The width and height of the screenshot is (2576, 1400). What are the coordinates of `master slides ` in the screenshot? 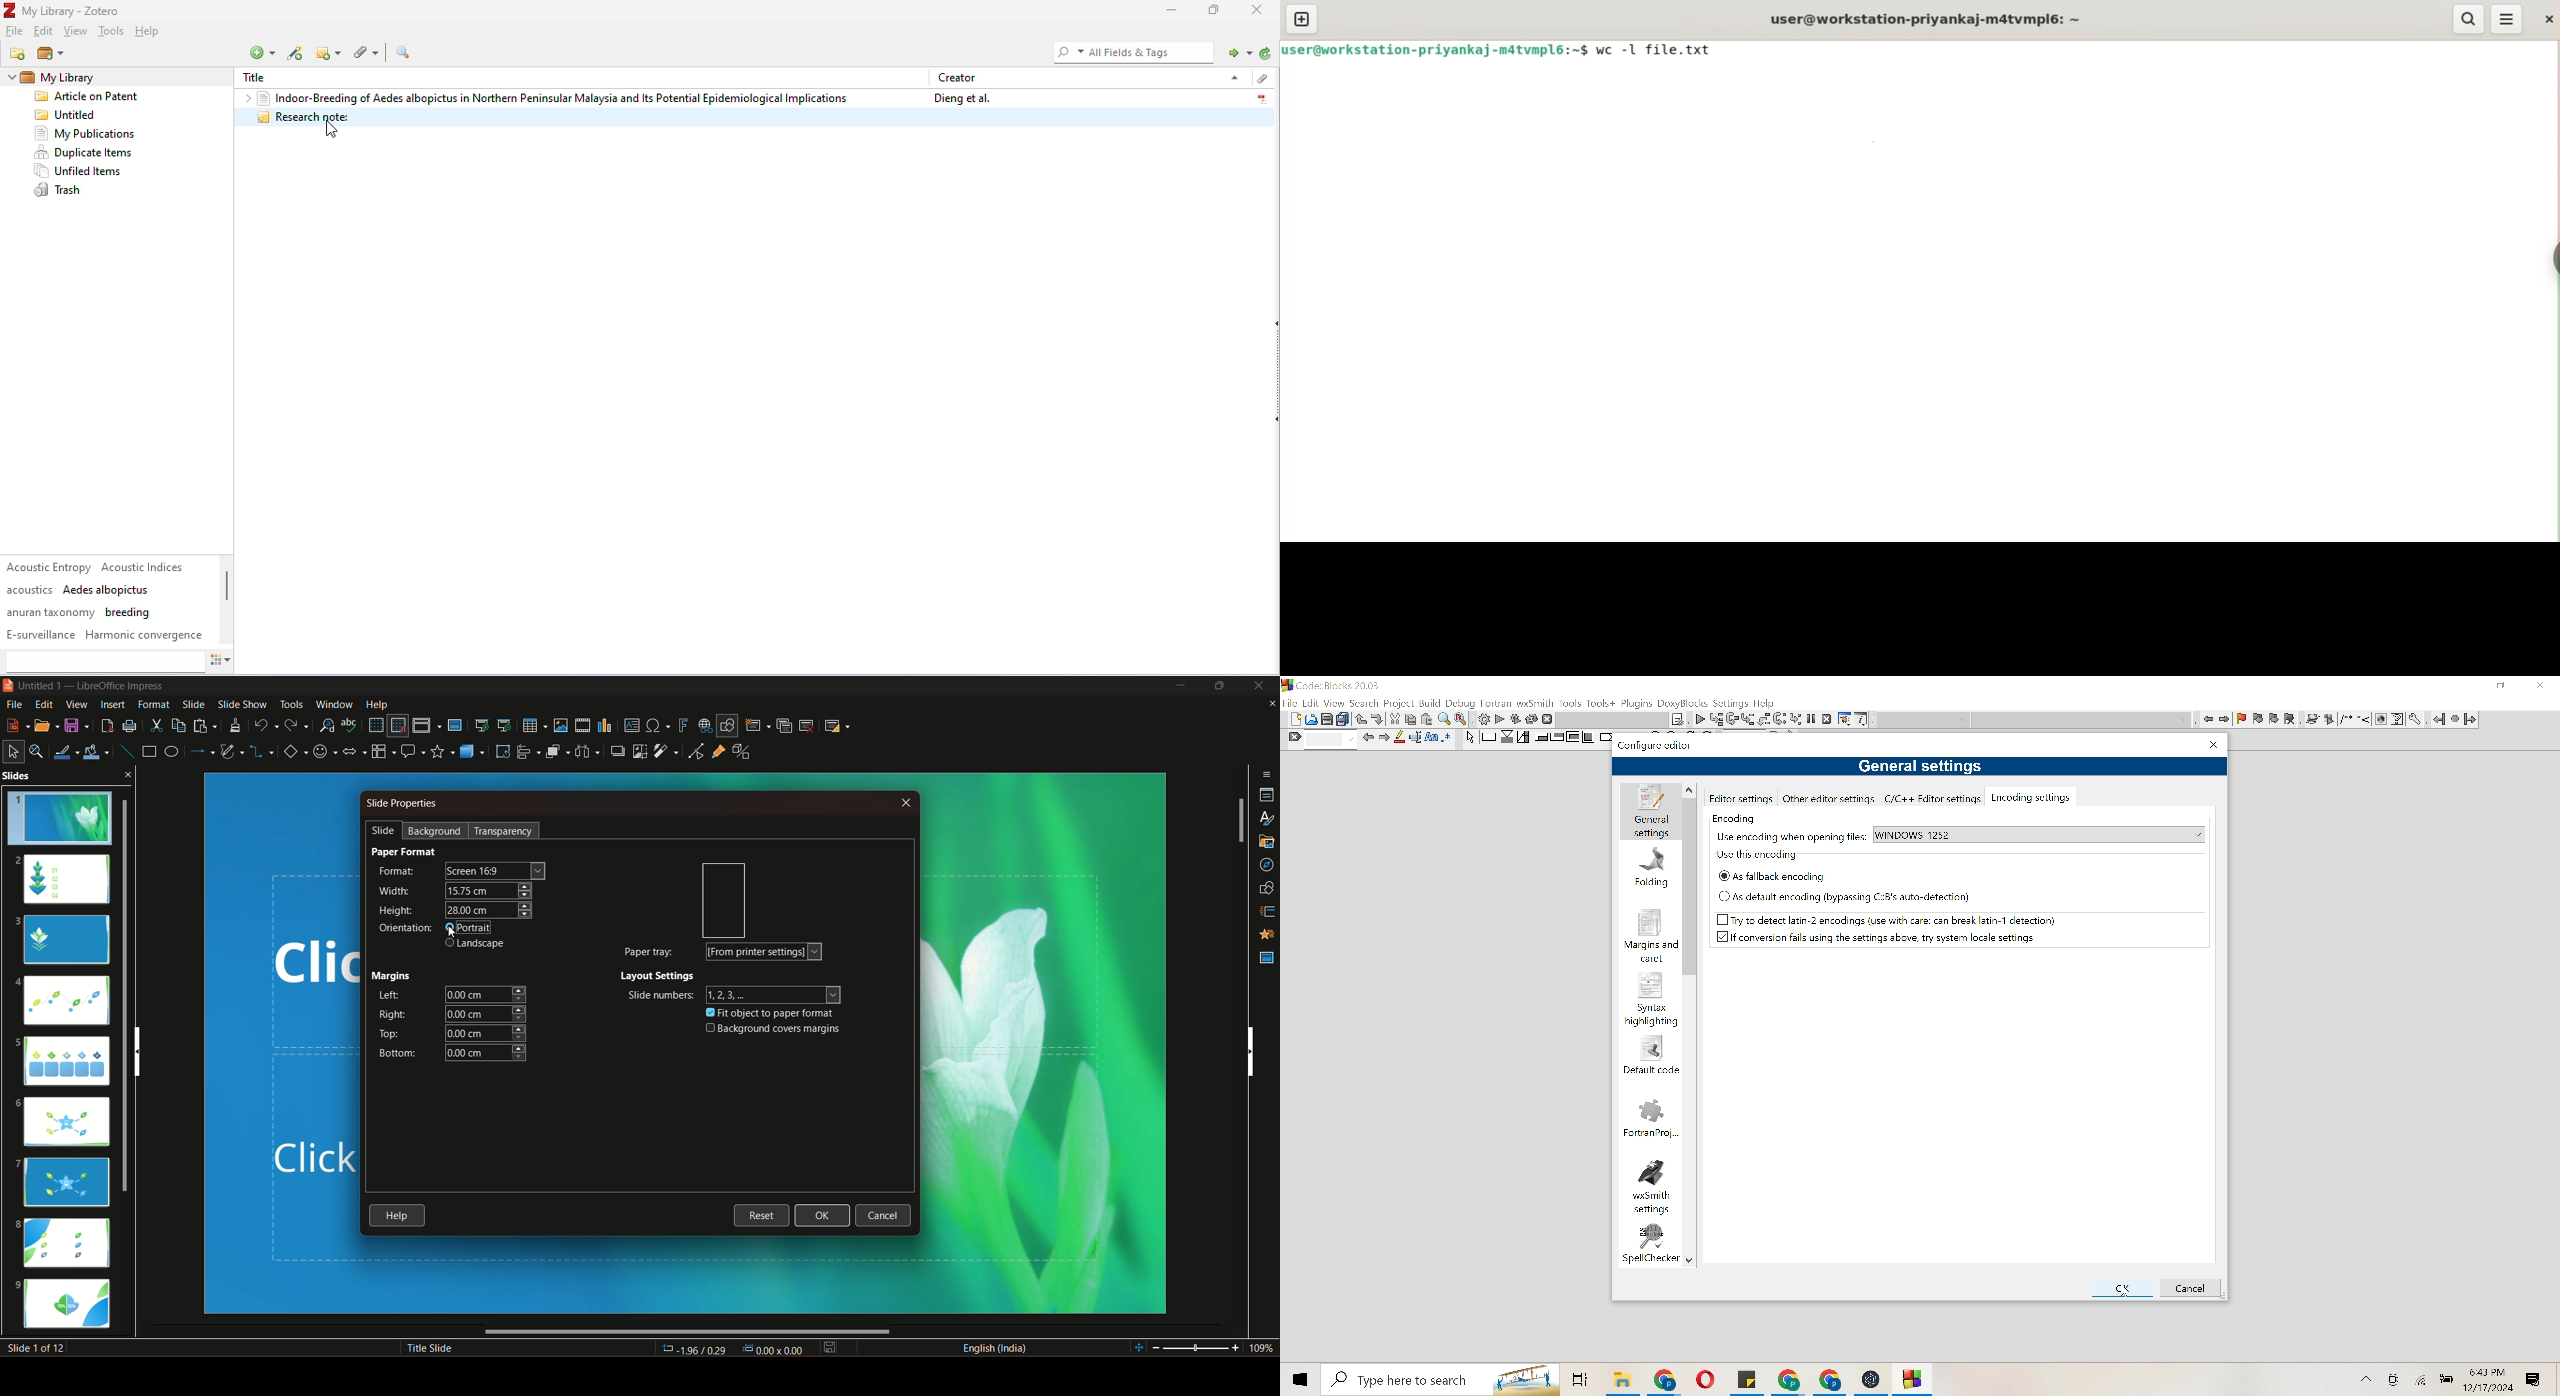 It's located at (1265, 957).